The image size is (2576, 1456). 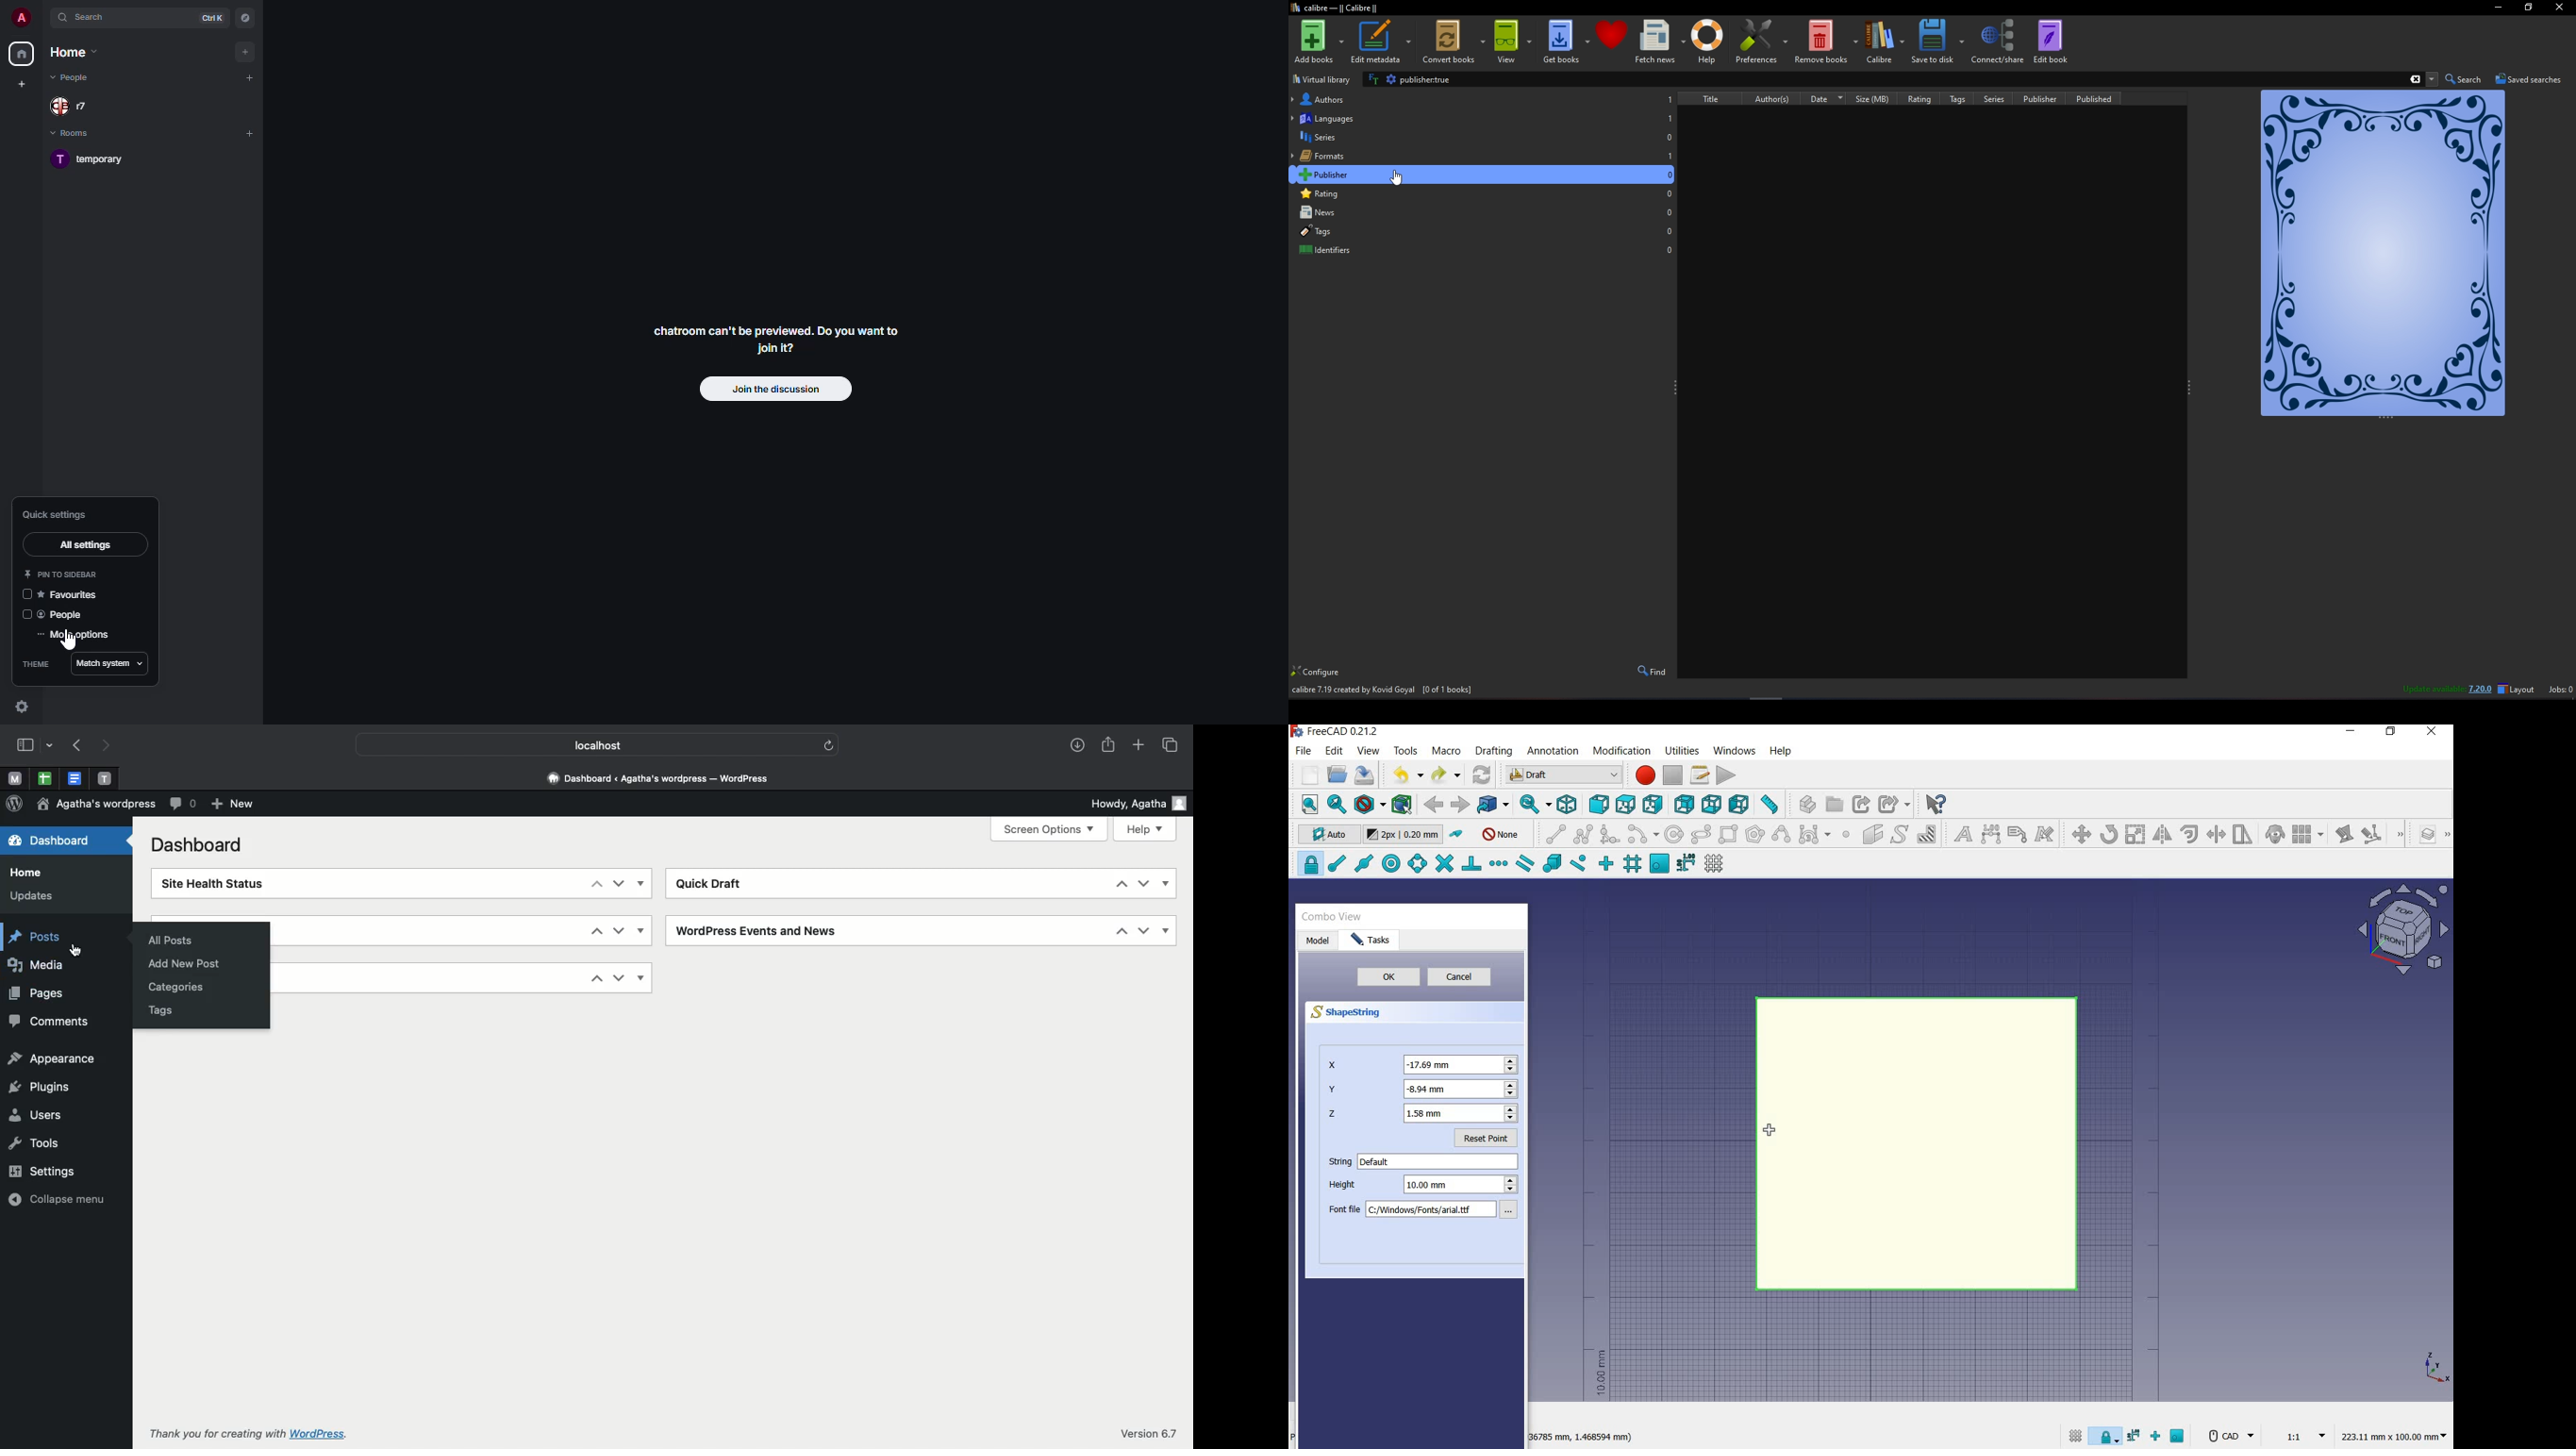 I want to click on home, so click(x=22, y=55).